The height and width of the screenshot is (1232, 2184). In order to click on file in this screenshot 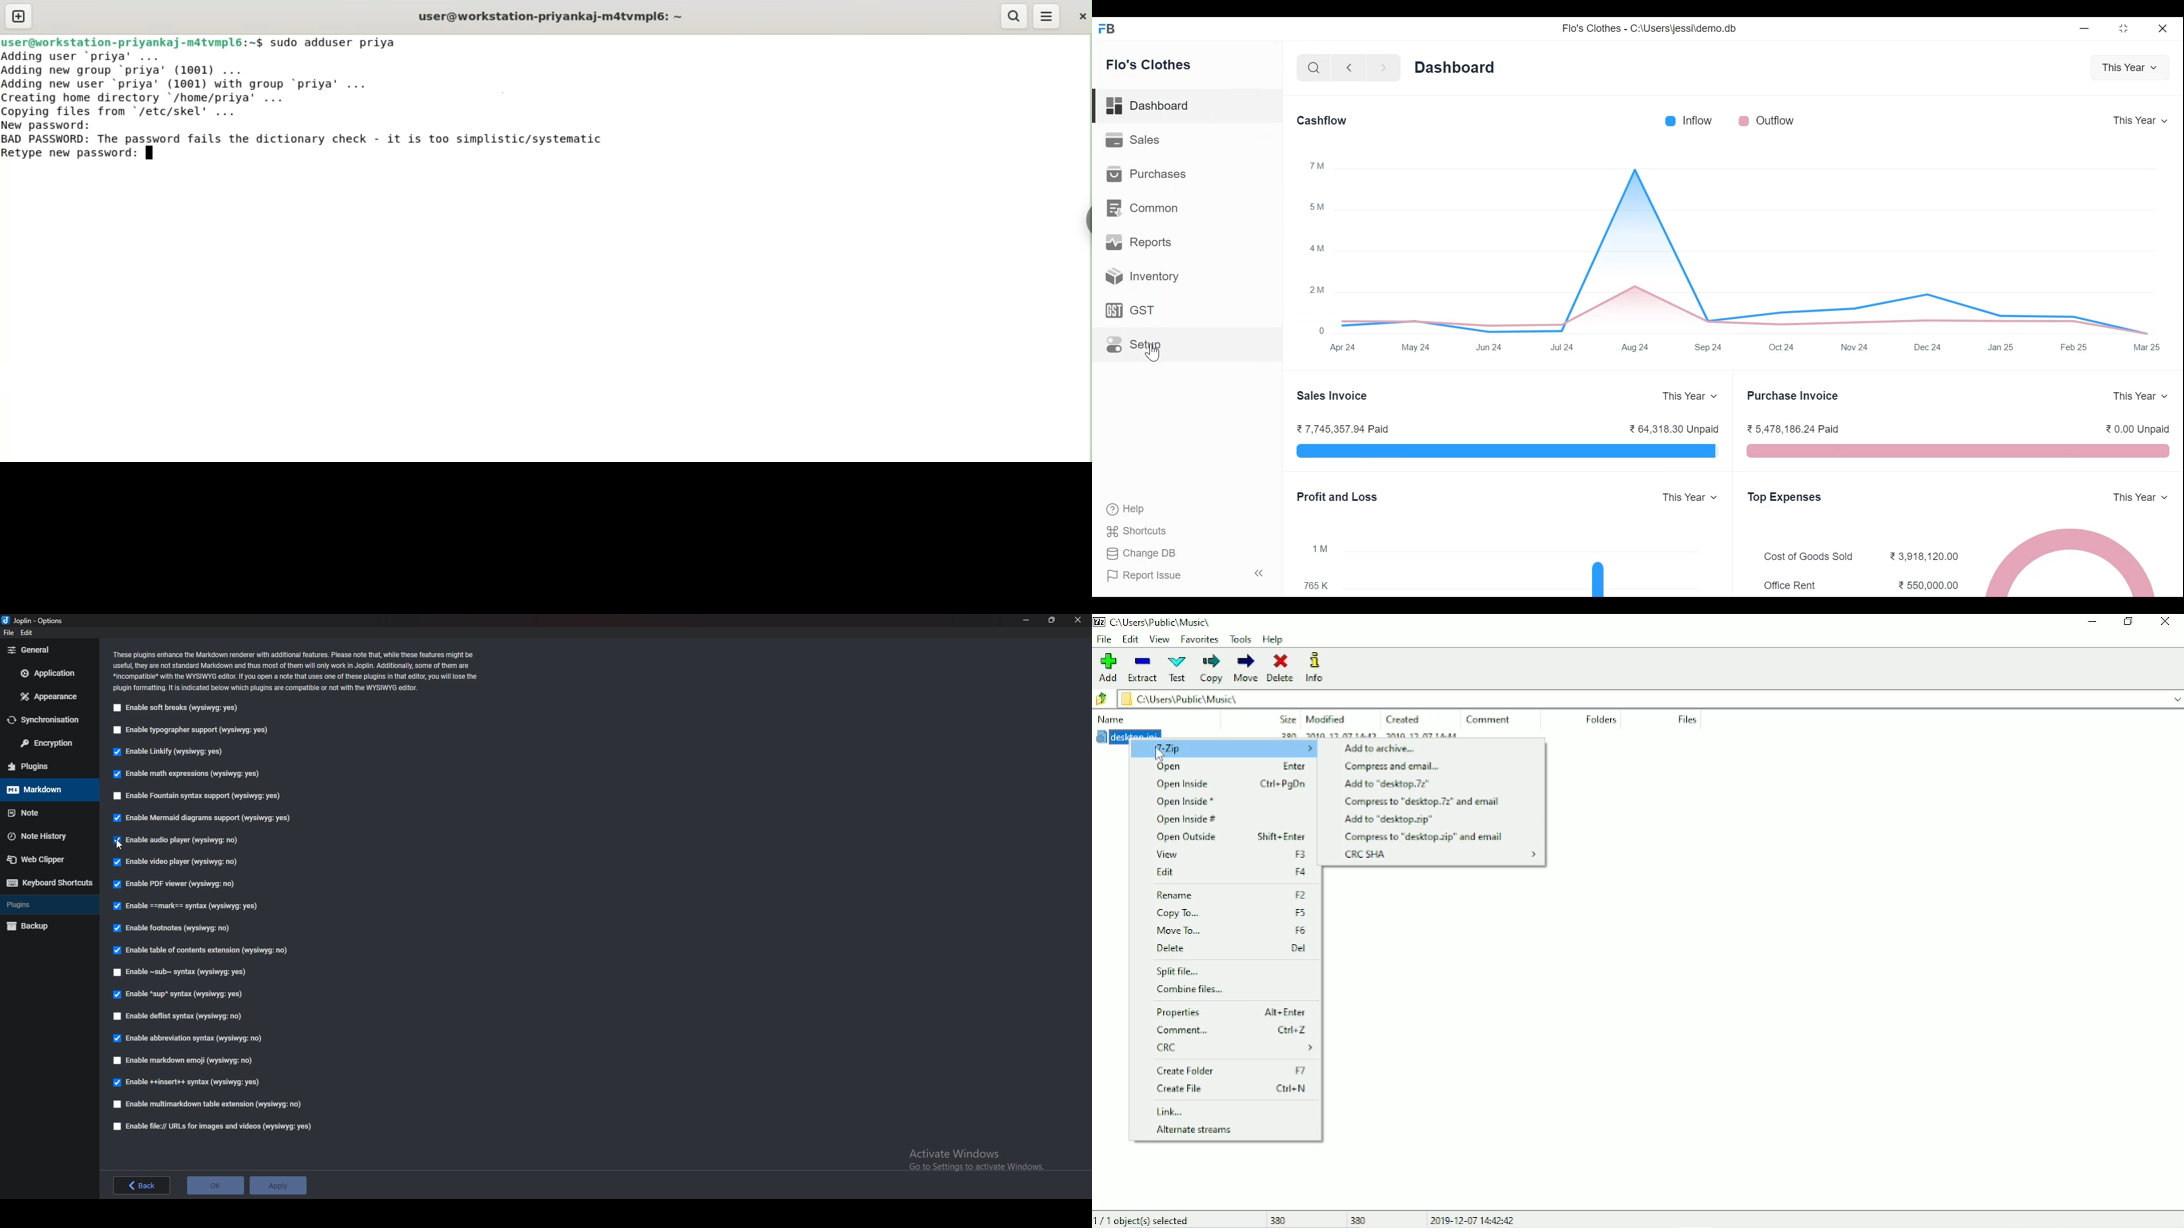, I will do `click(10, 633)`.